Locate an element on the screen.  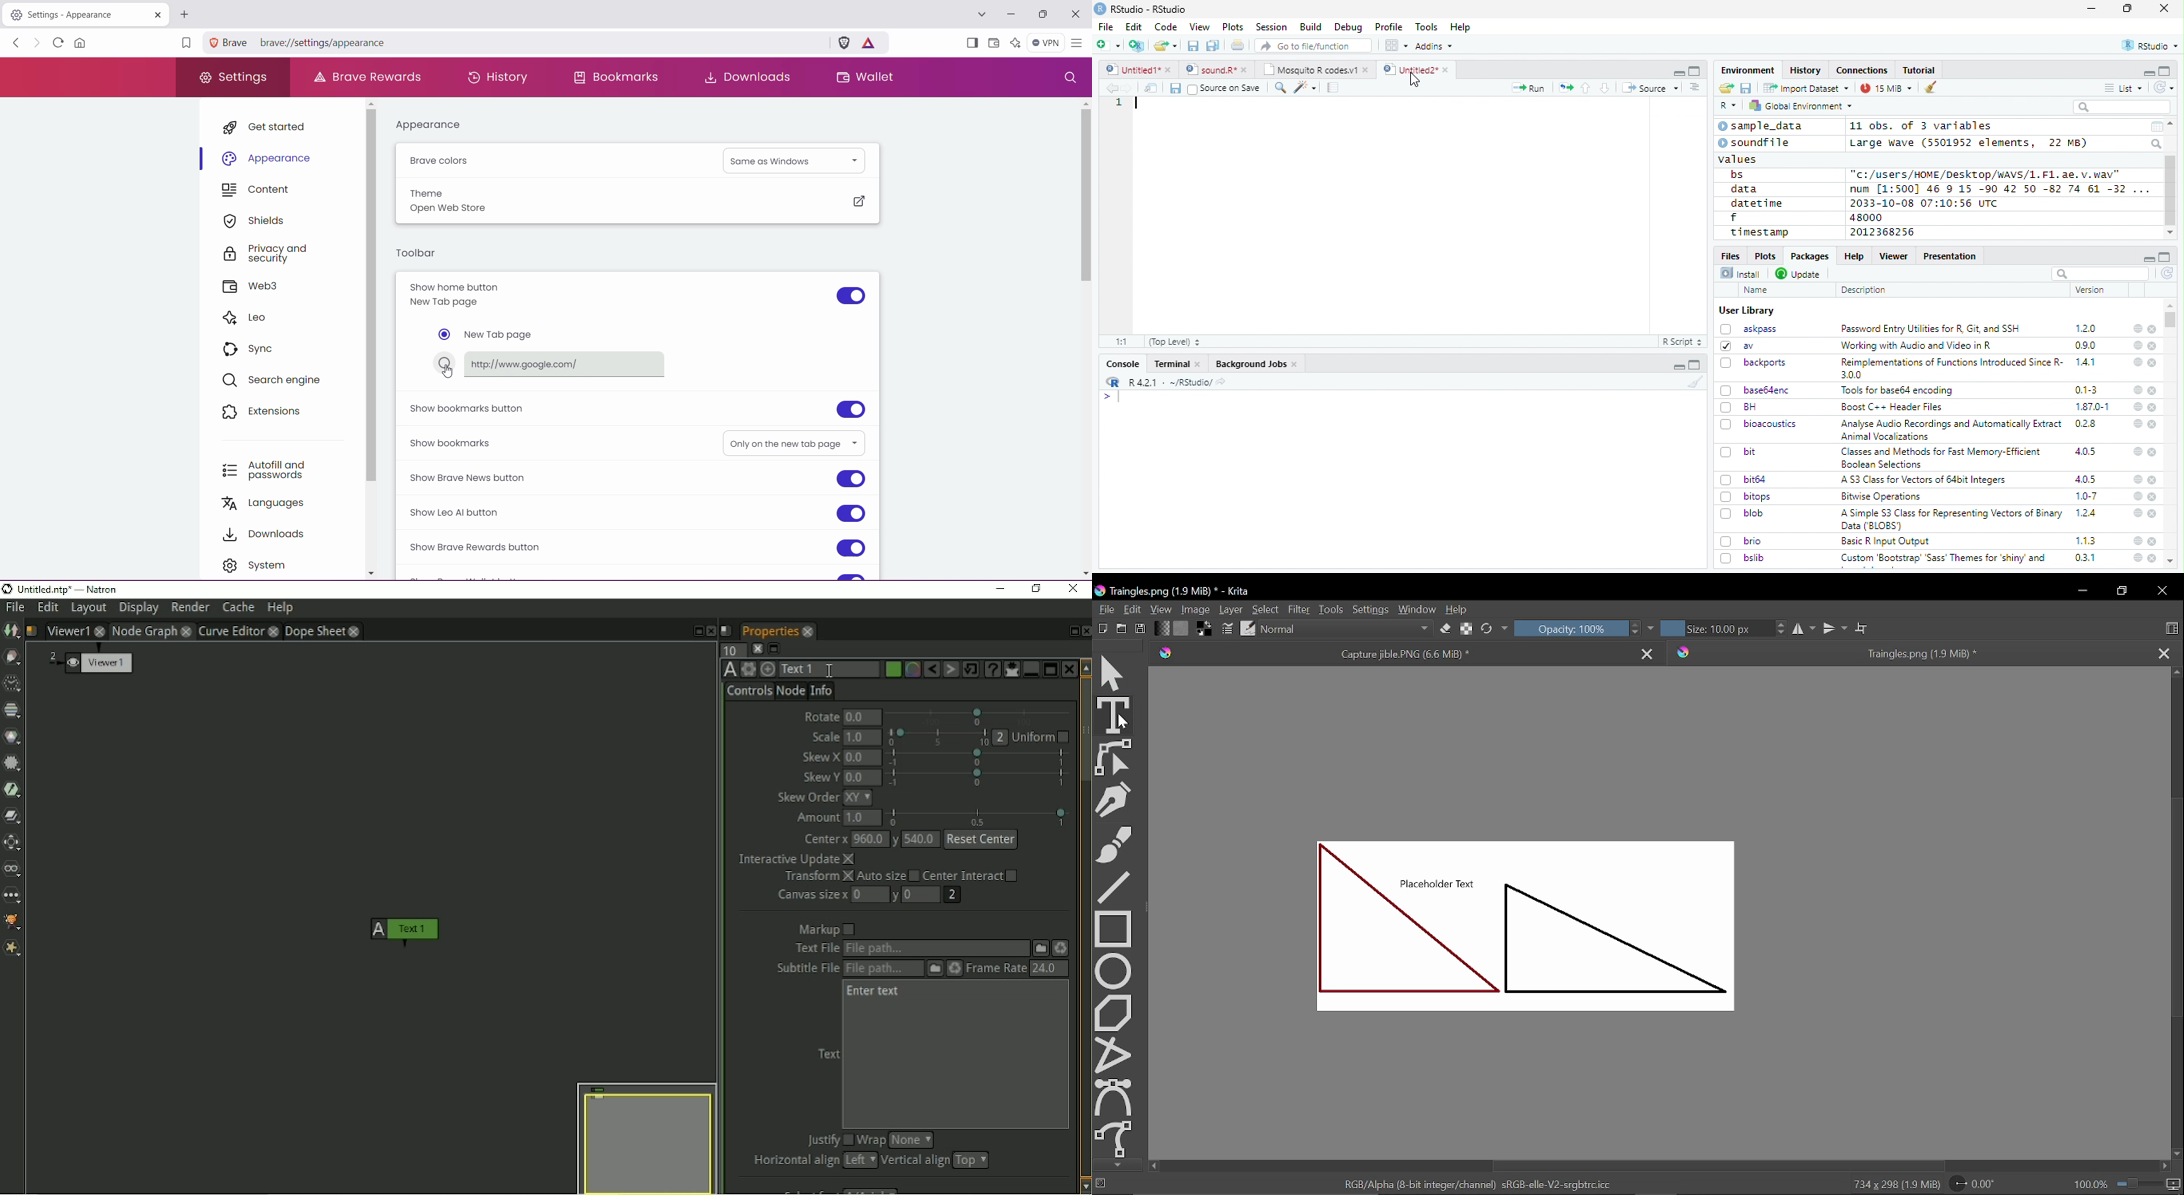
askpass is located at coordinates (1748, 329).